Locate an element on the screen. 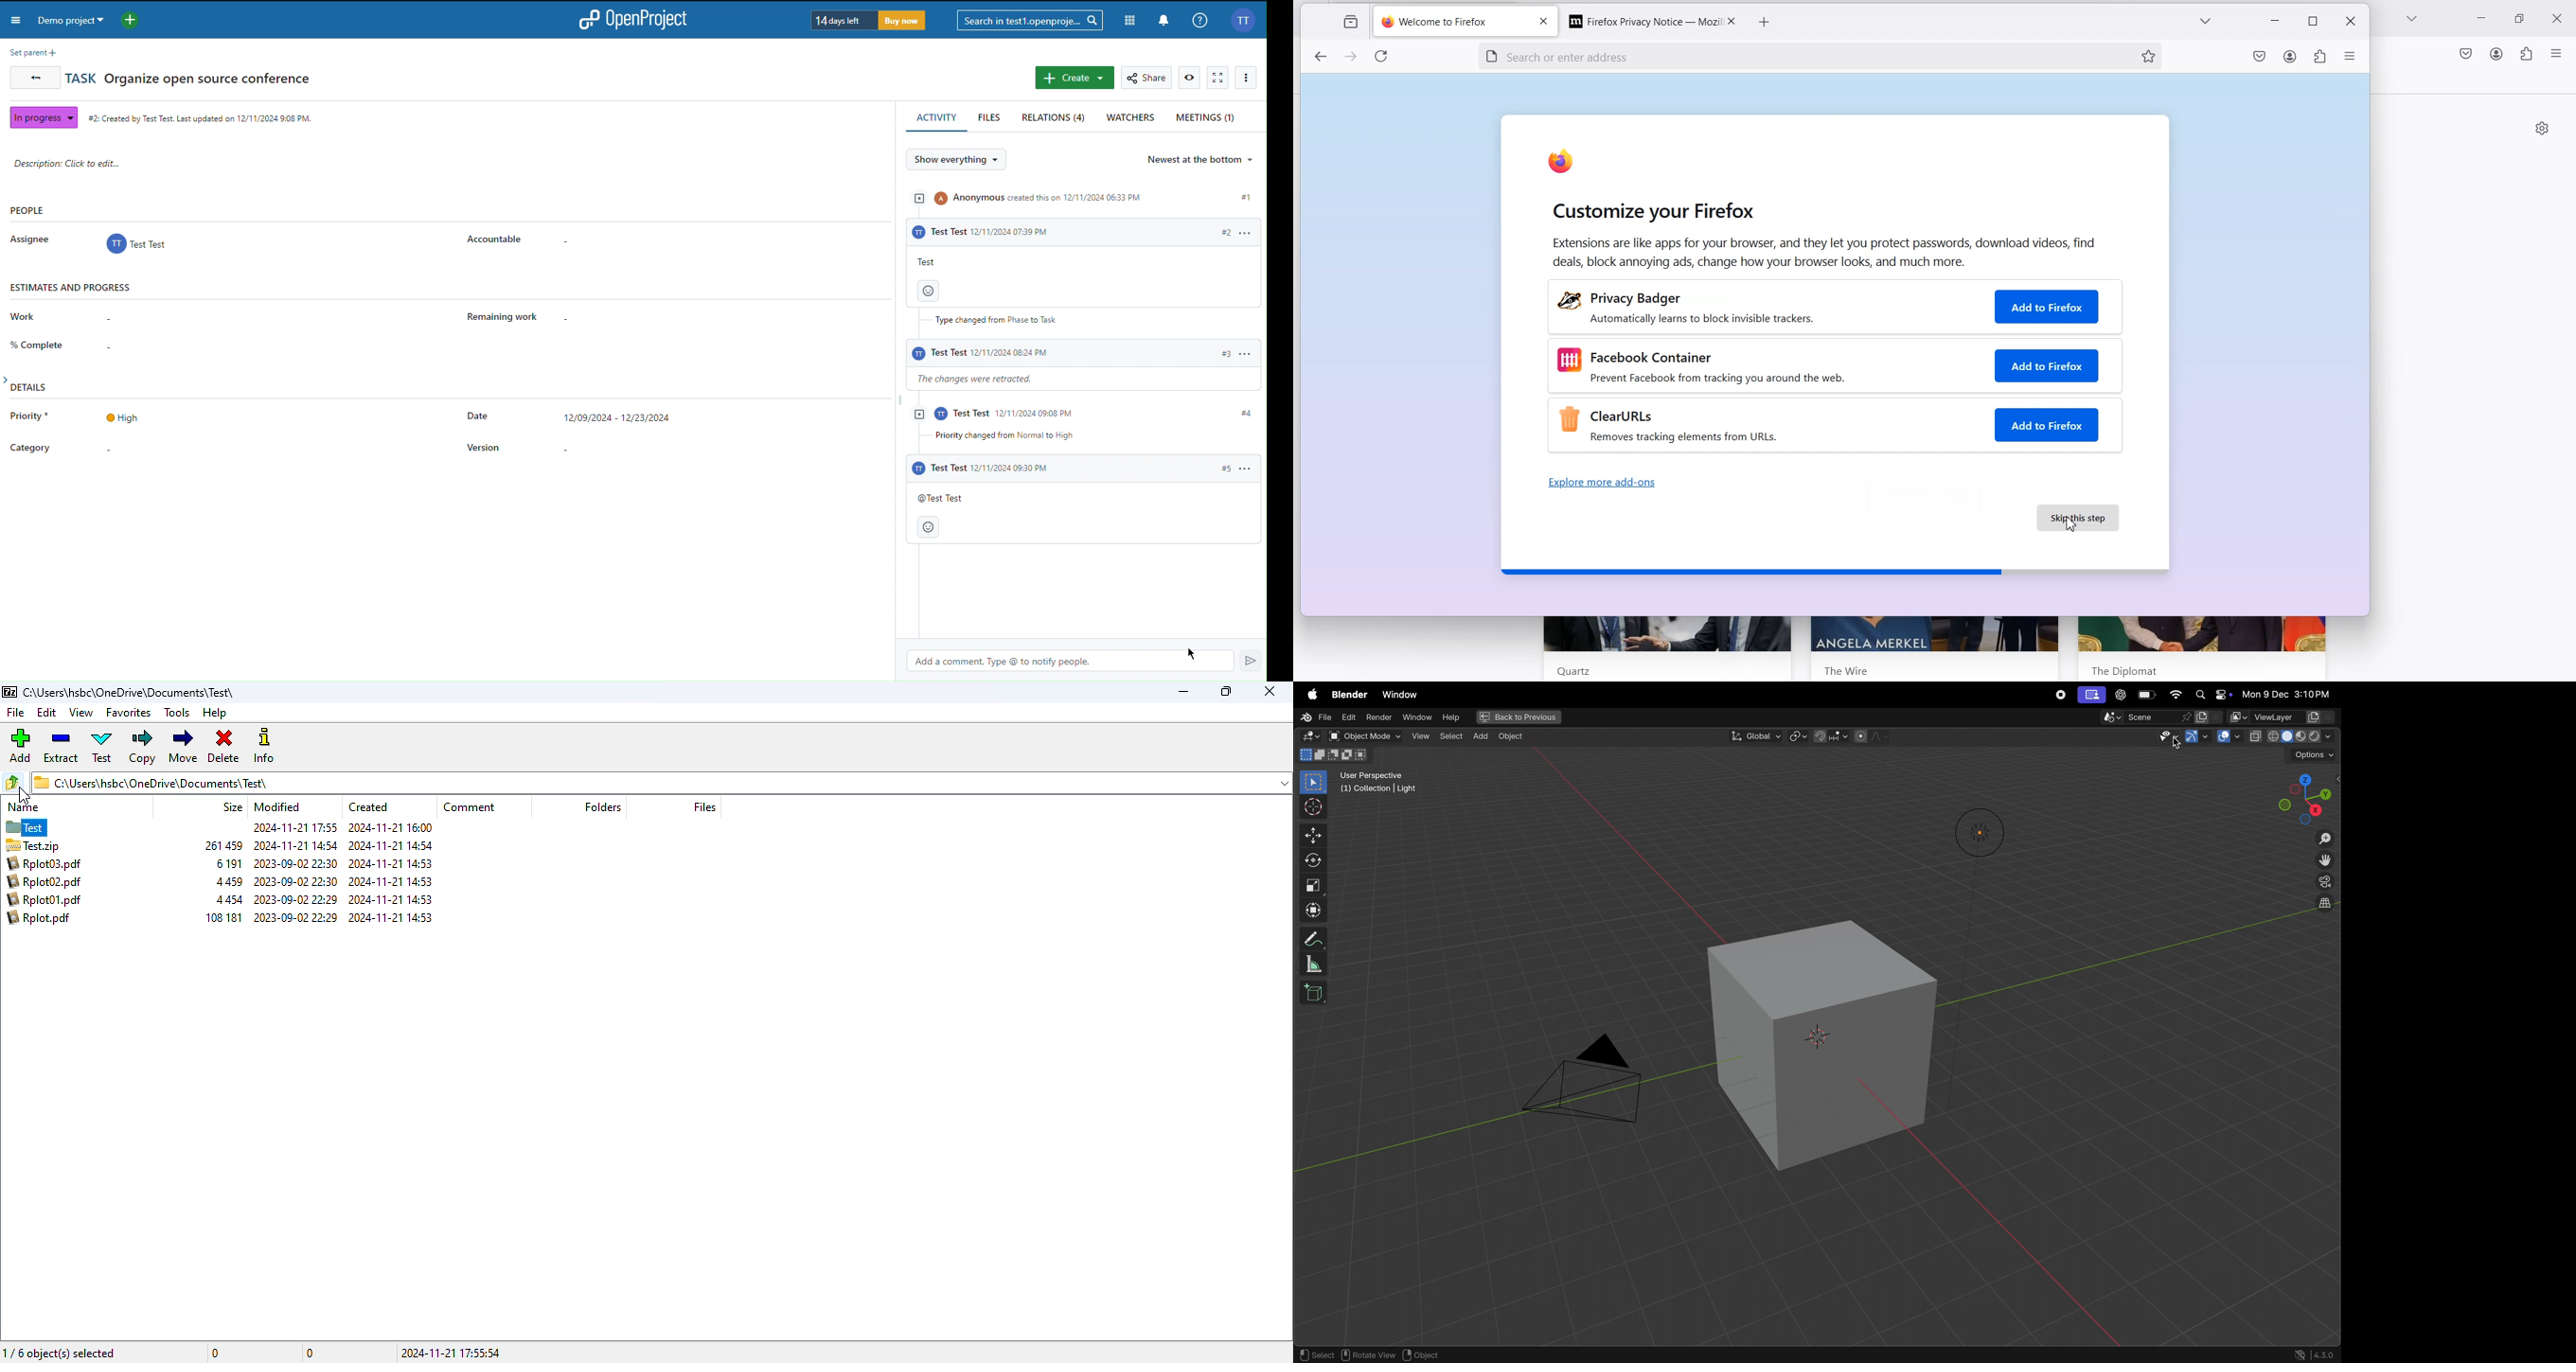  next page is located at coordinates (1352, 58).